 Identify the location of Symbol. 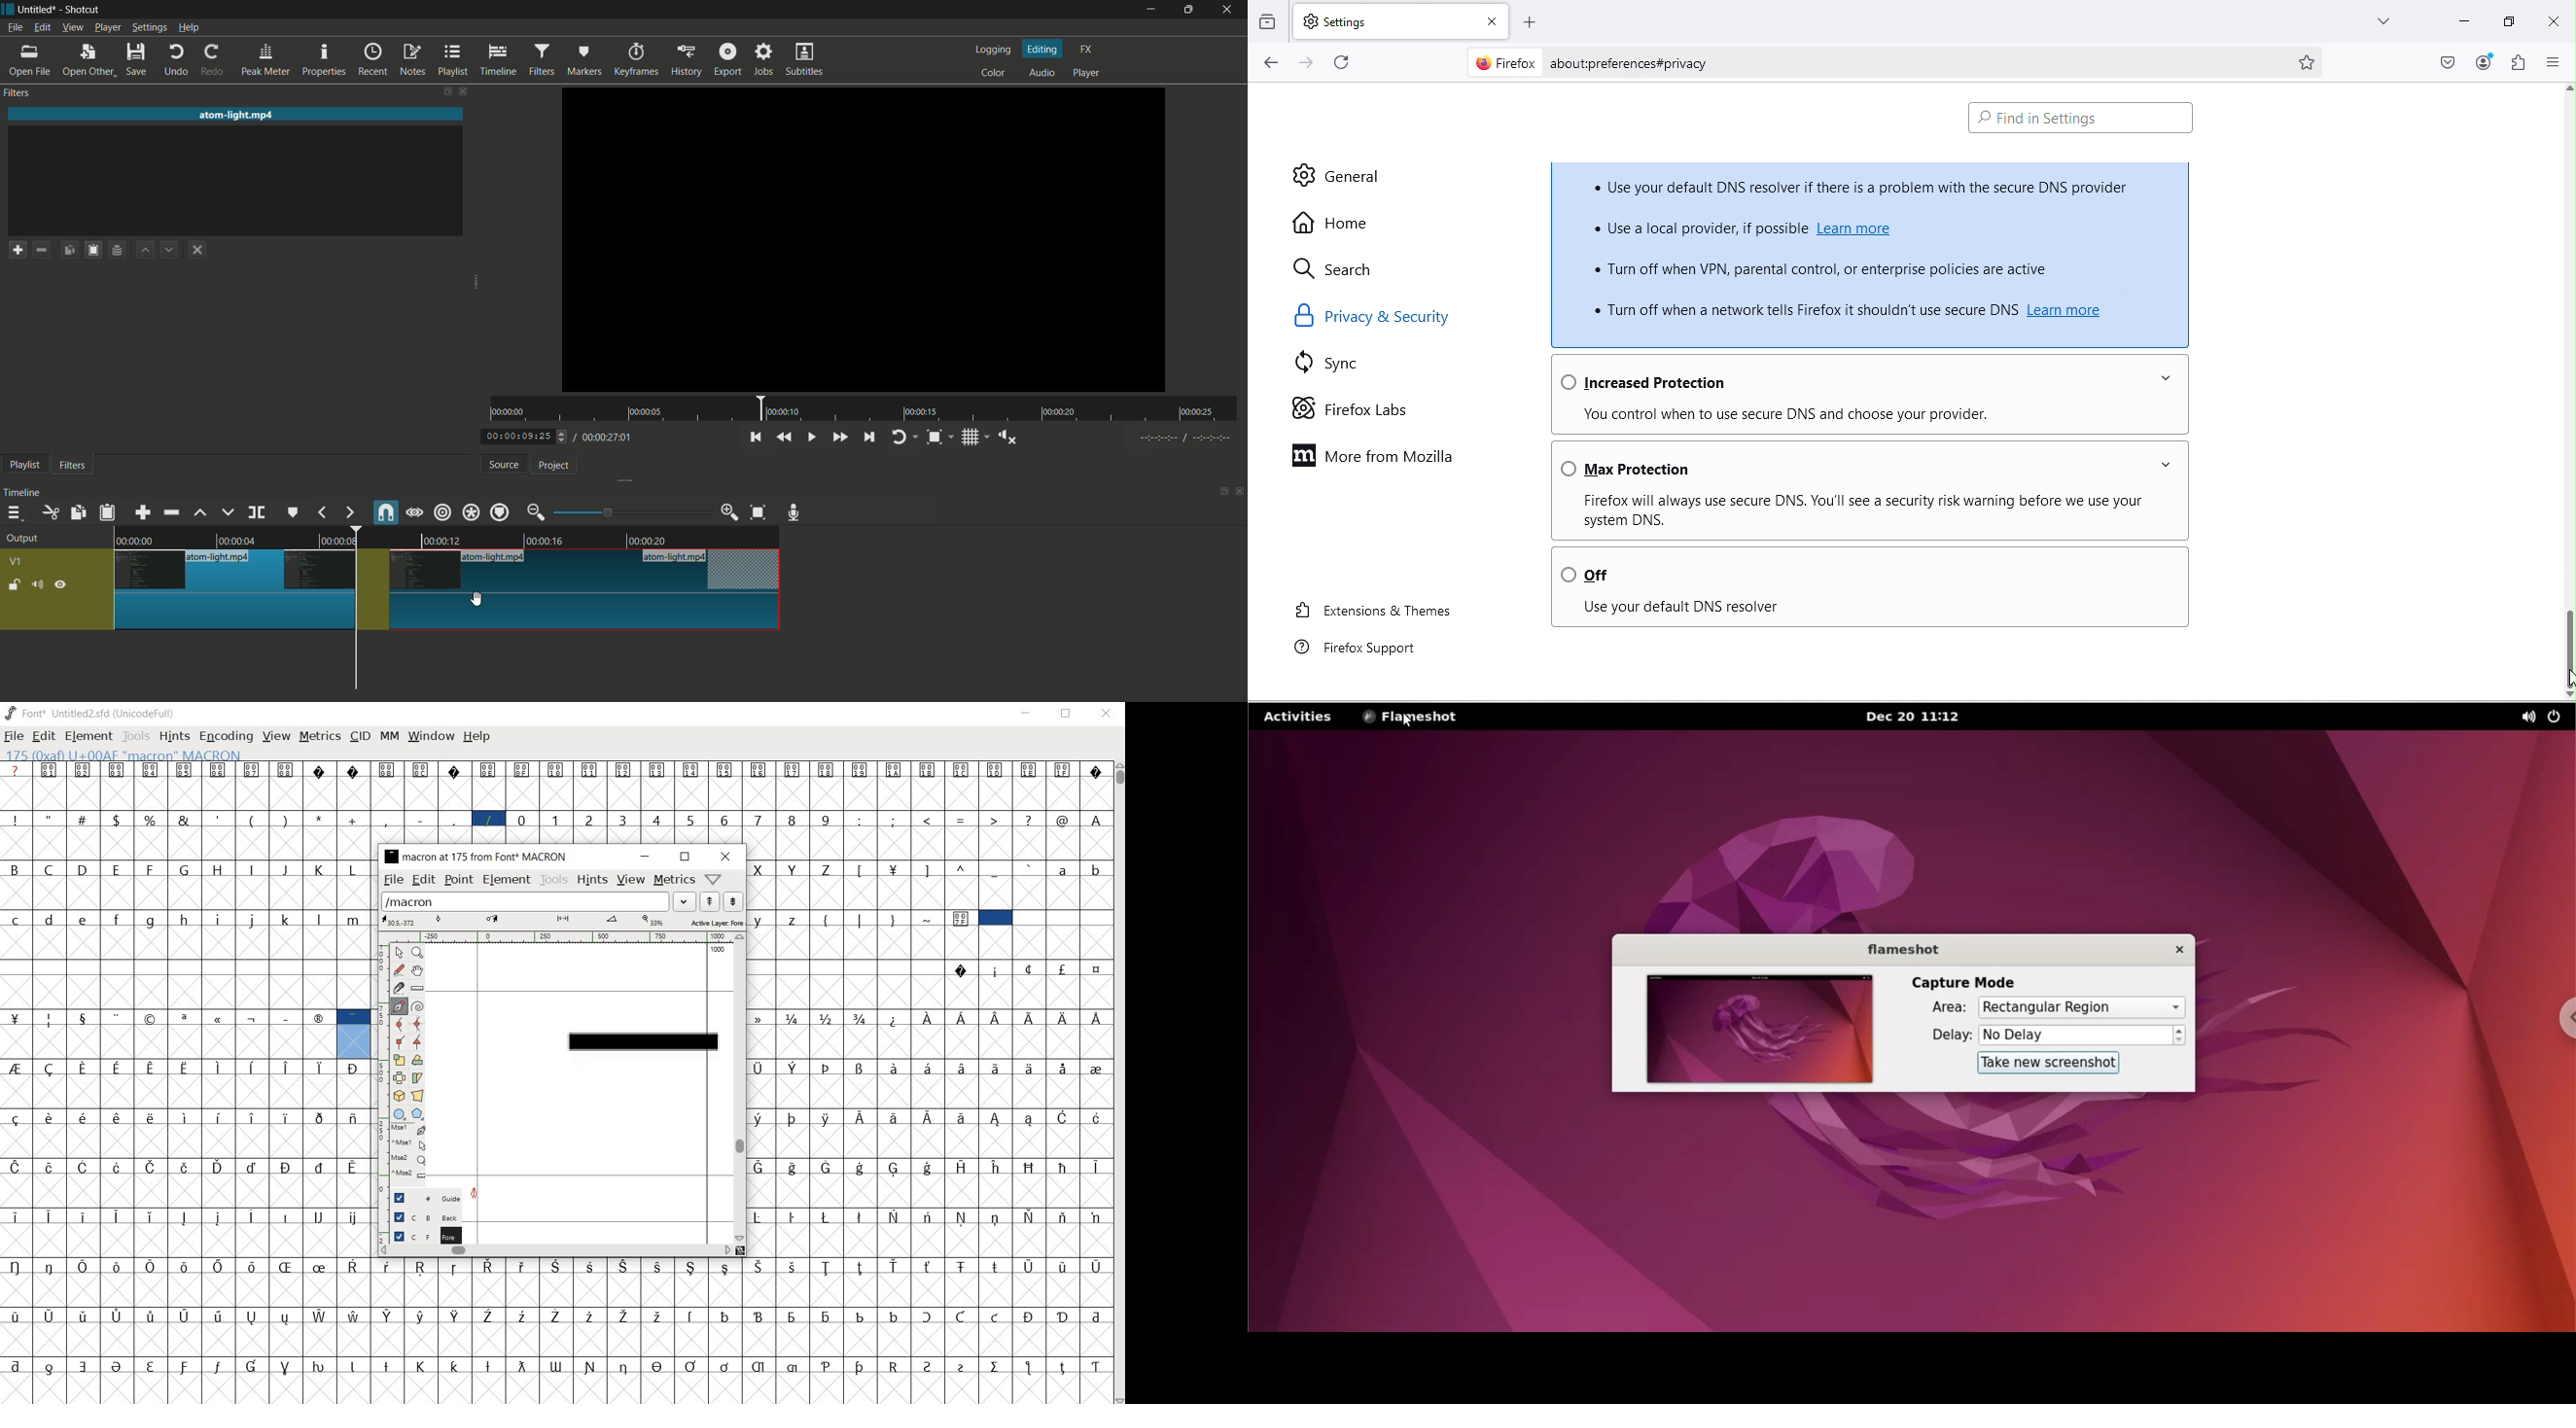
(995, 1067).